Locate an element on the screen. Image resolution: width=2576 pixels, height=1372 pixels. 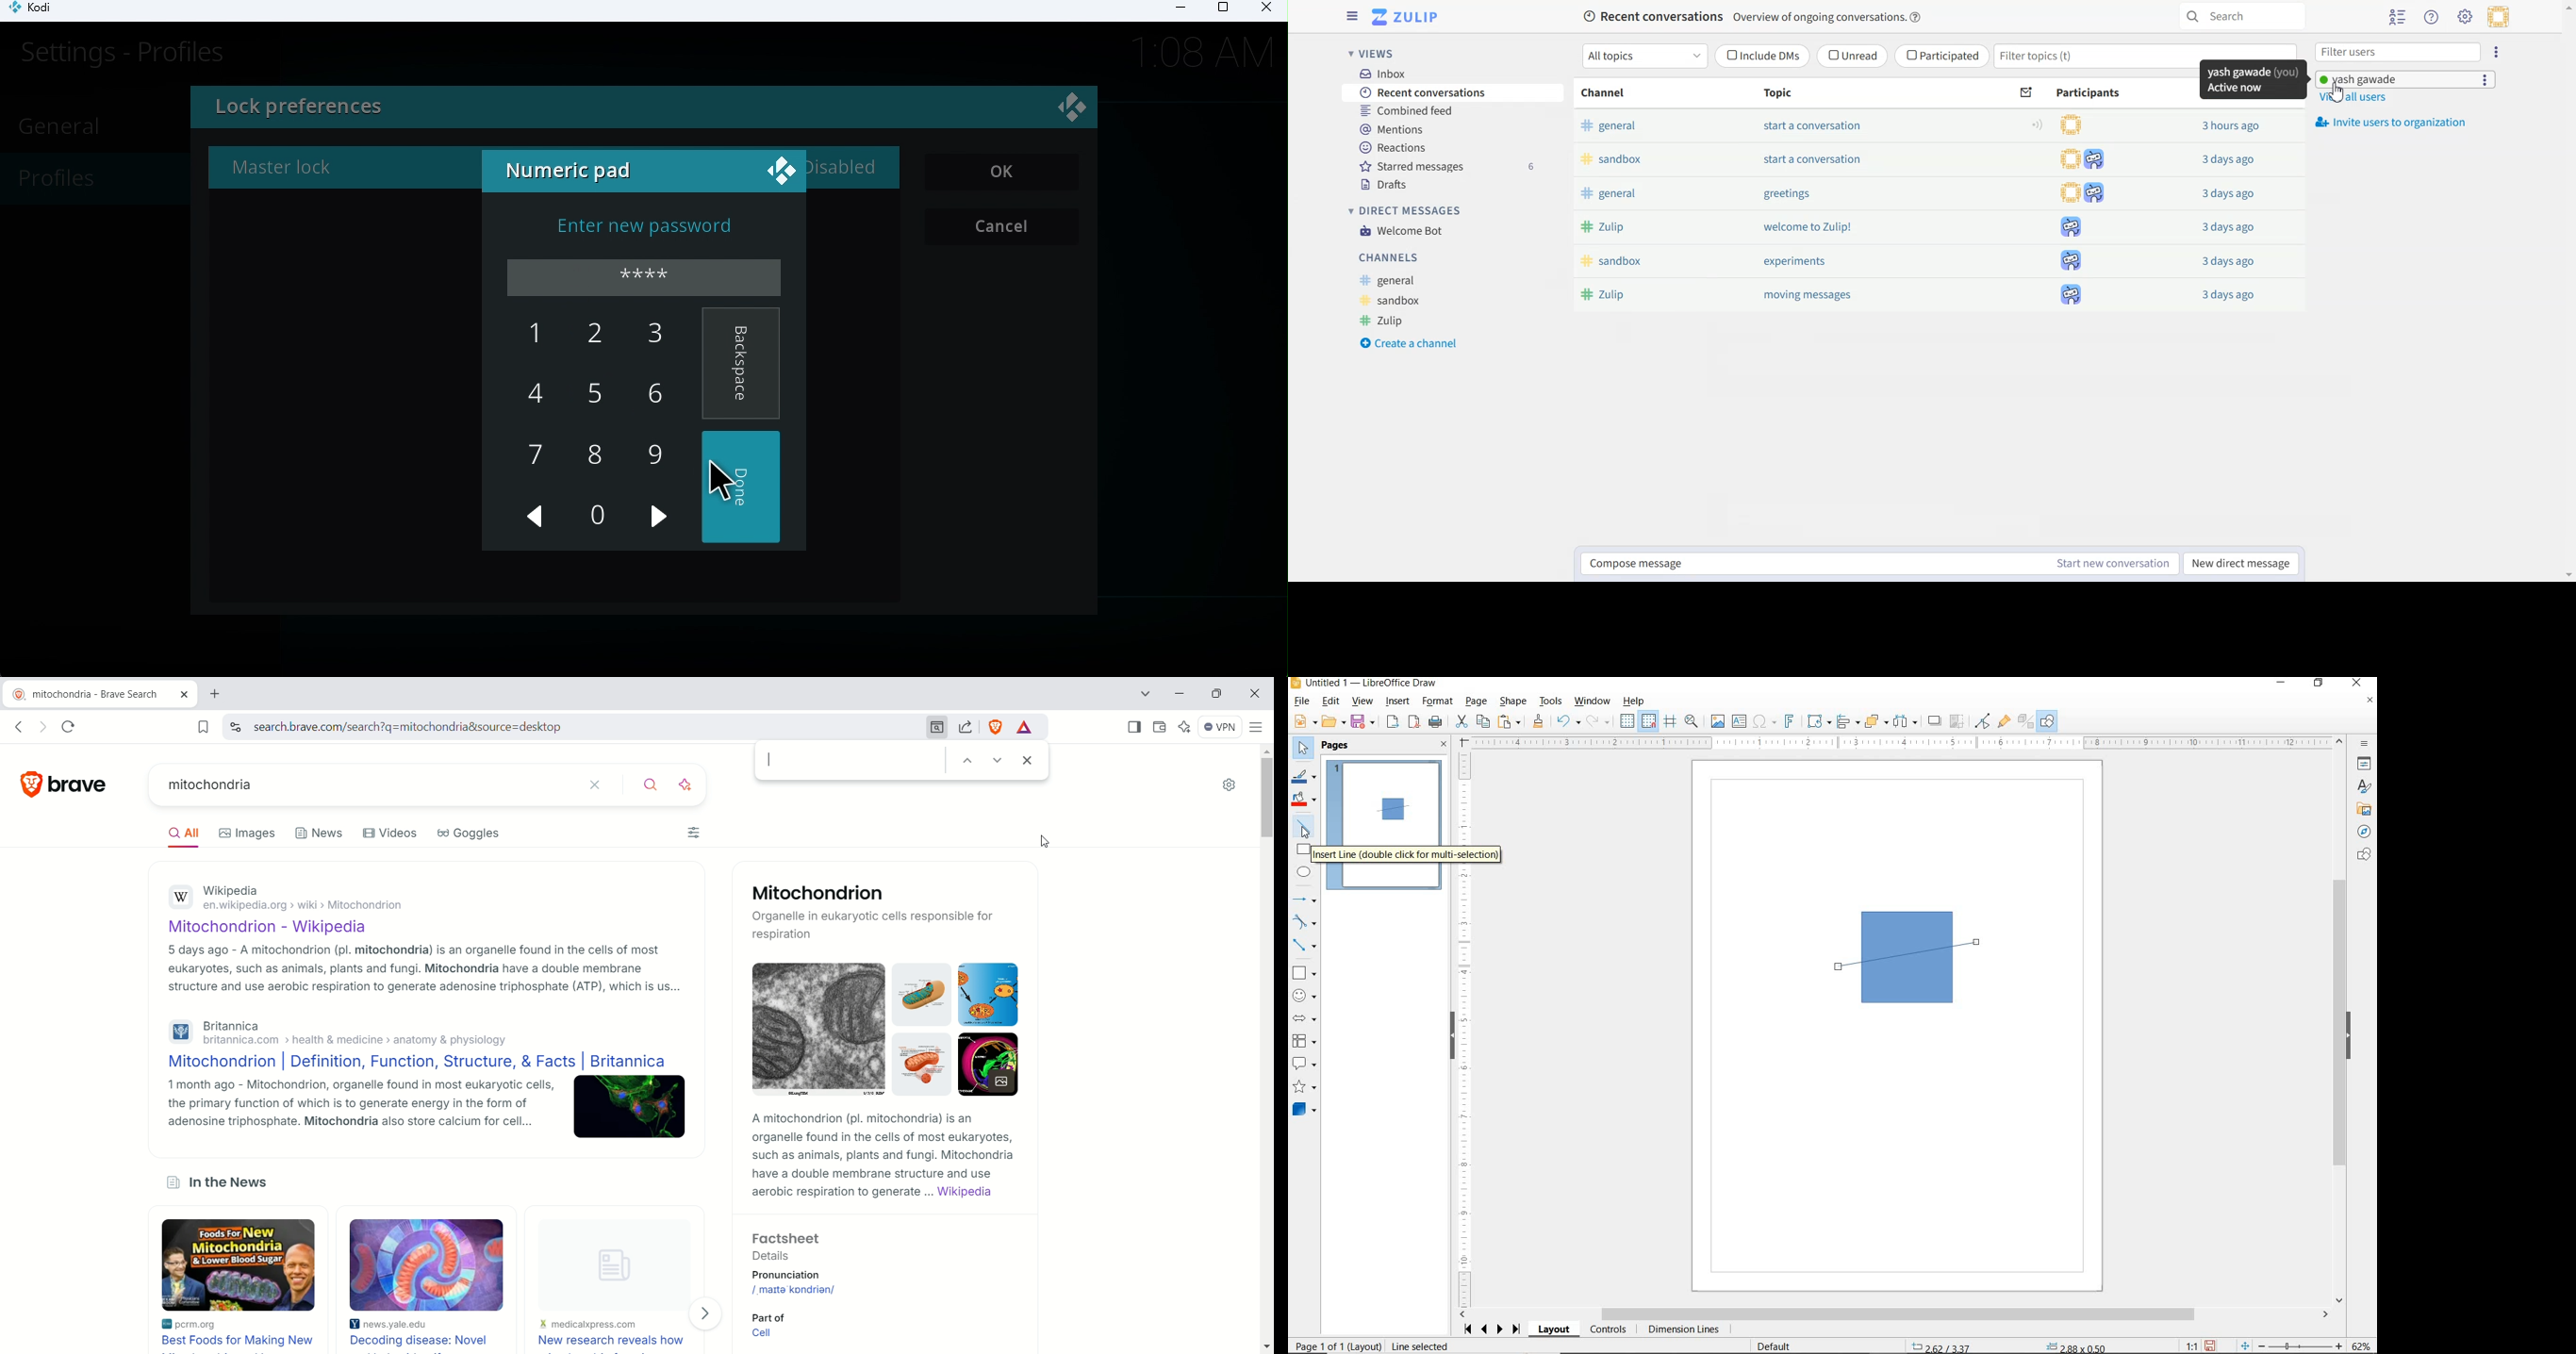
ZOOM OUT OR ZOOM IN is located at coordinates (2292, 1344).